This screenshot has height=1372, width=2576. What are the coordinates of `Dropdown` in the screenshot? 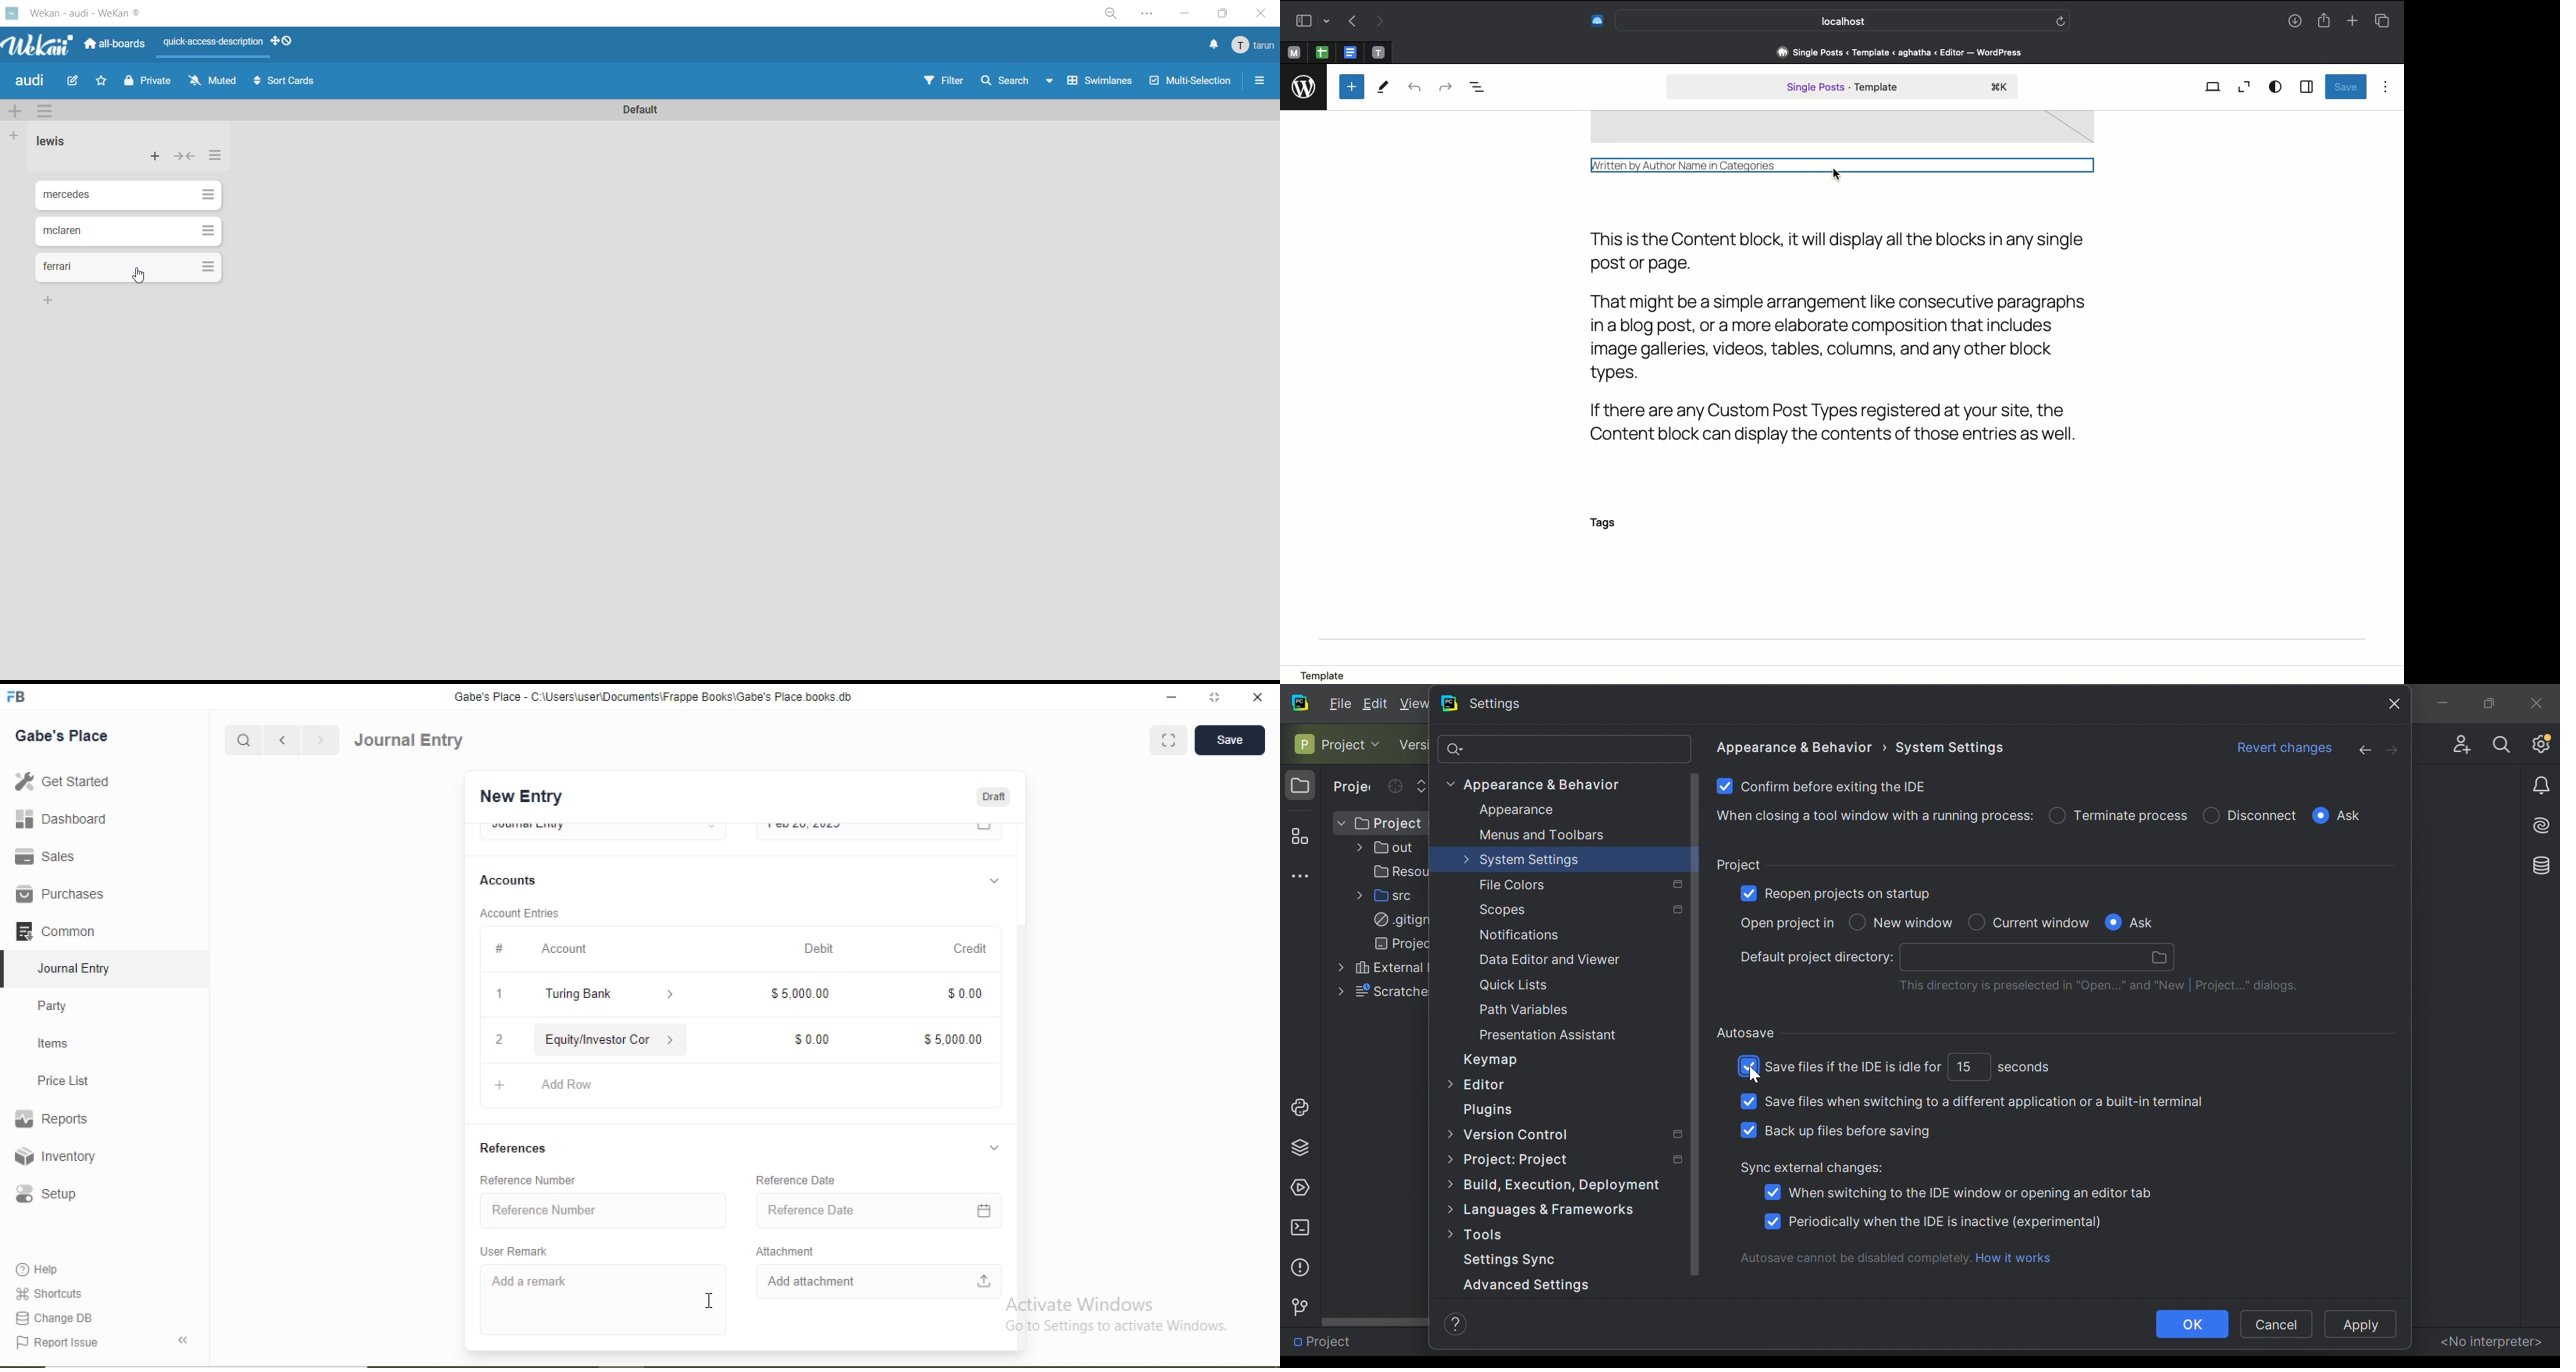 It's located at (671, 1040).